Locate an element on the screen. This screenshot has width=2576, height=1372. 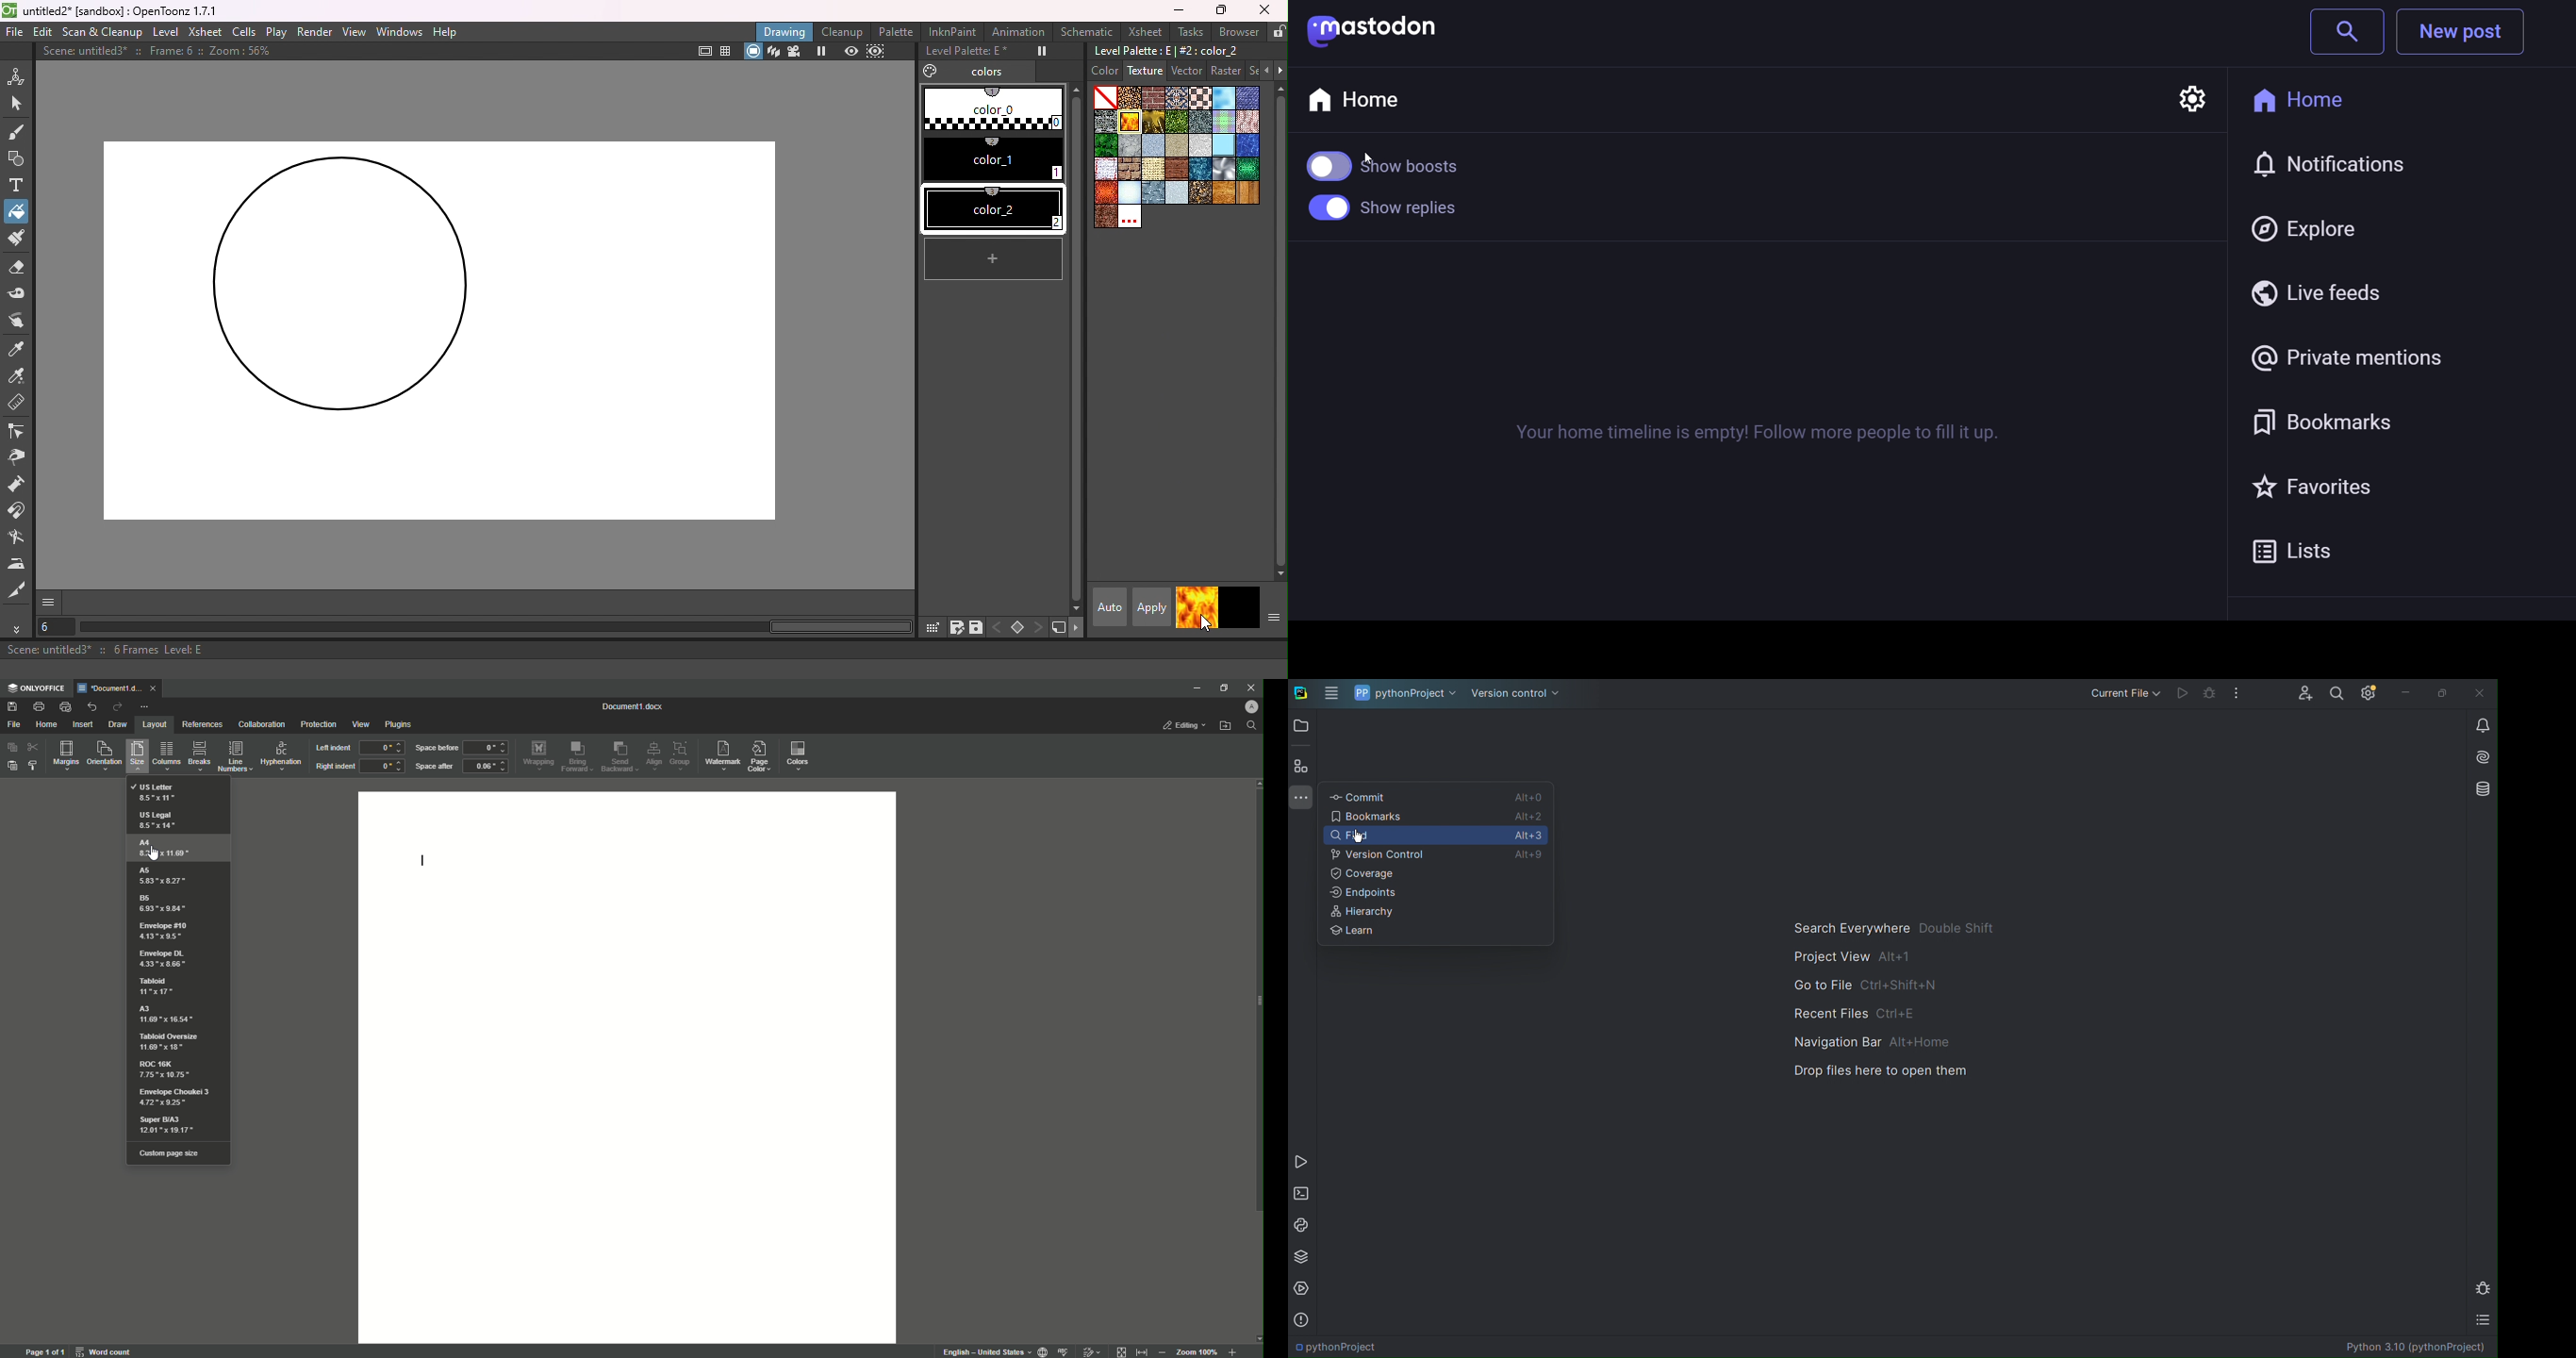
Freeze is located at coordinates (1036, 52).